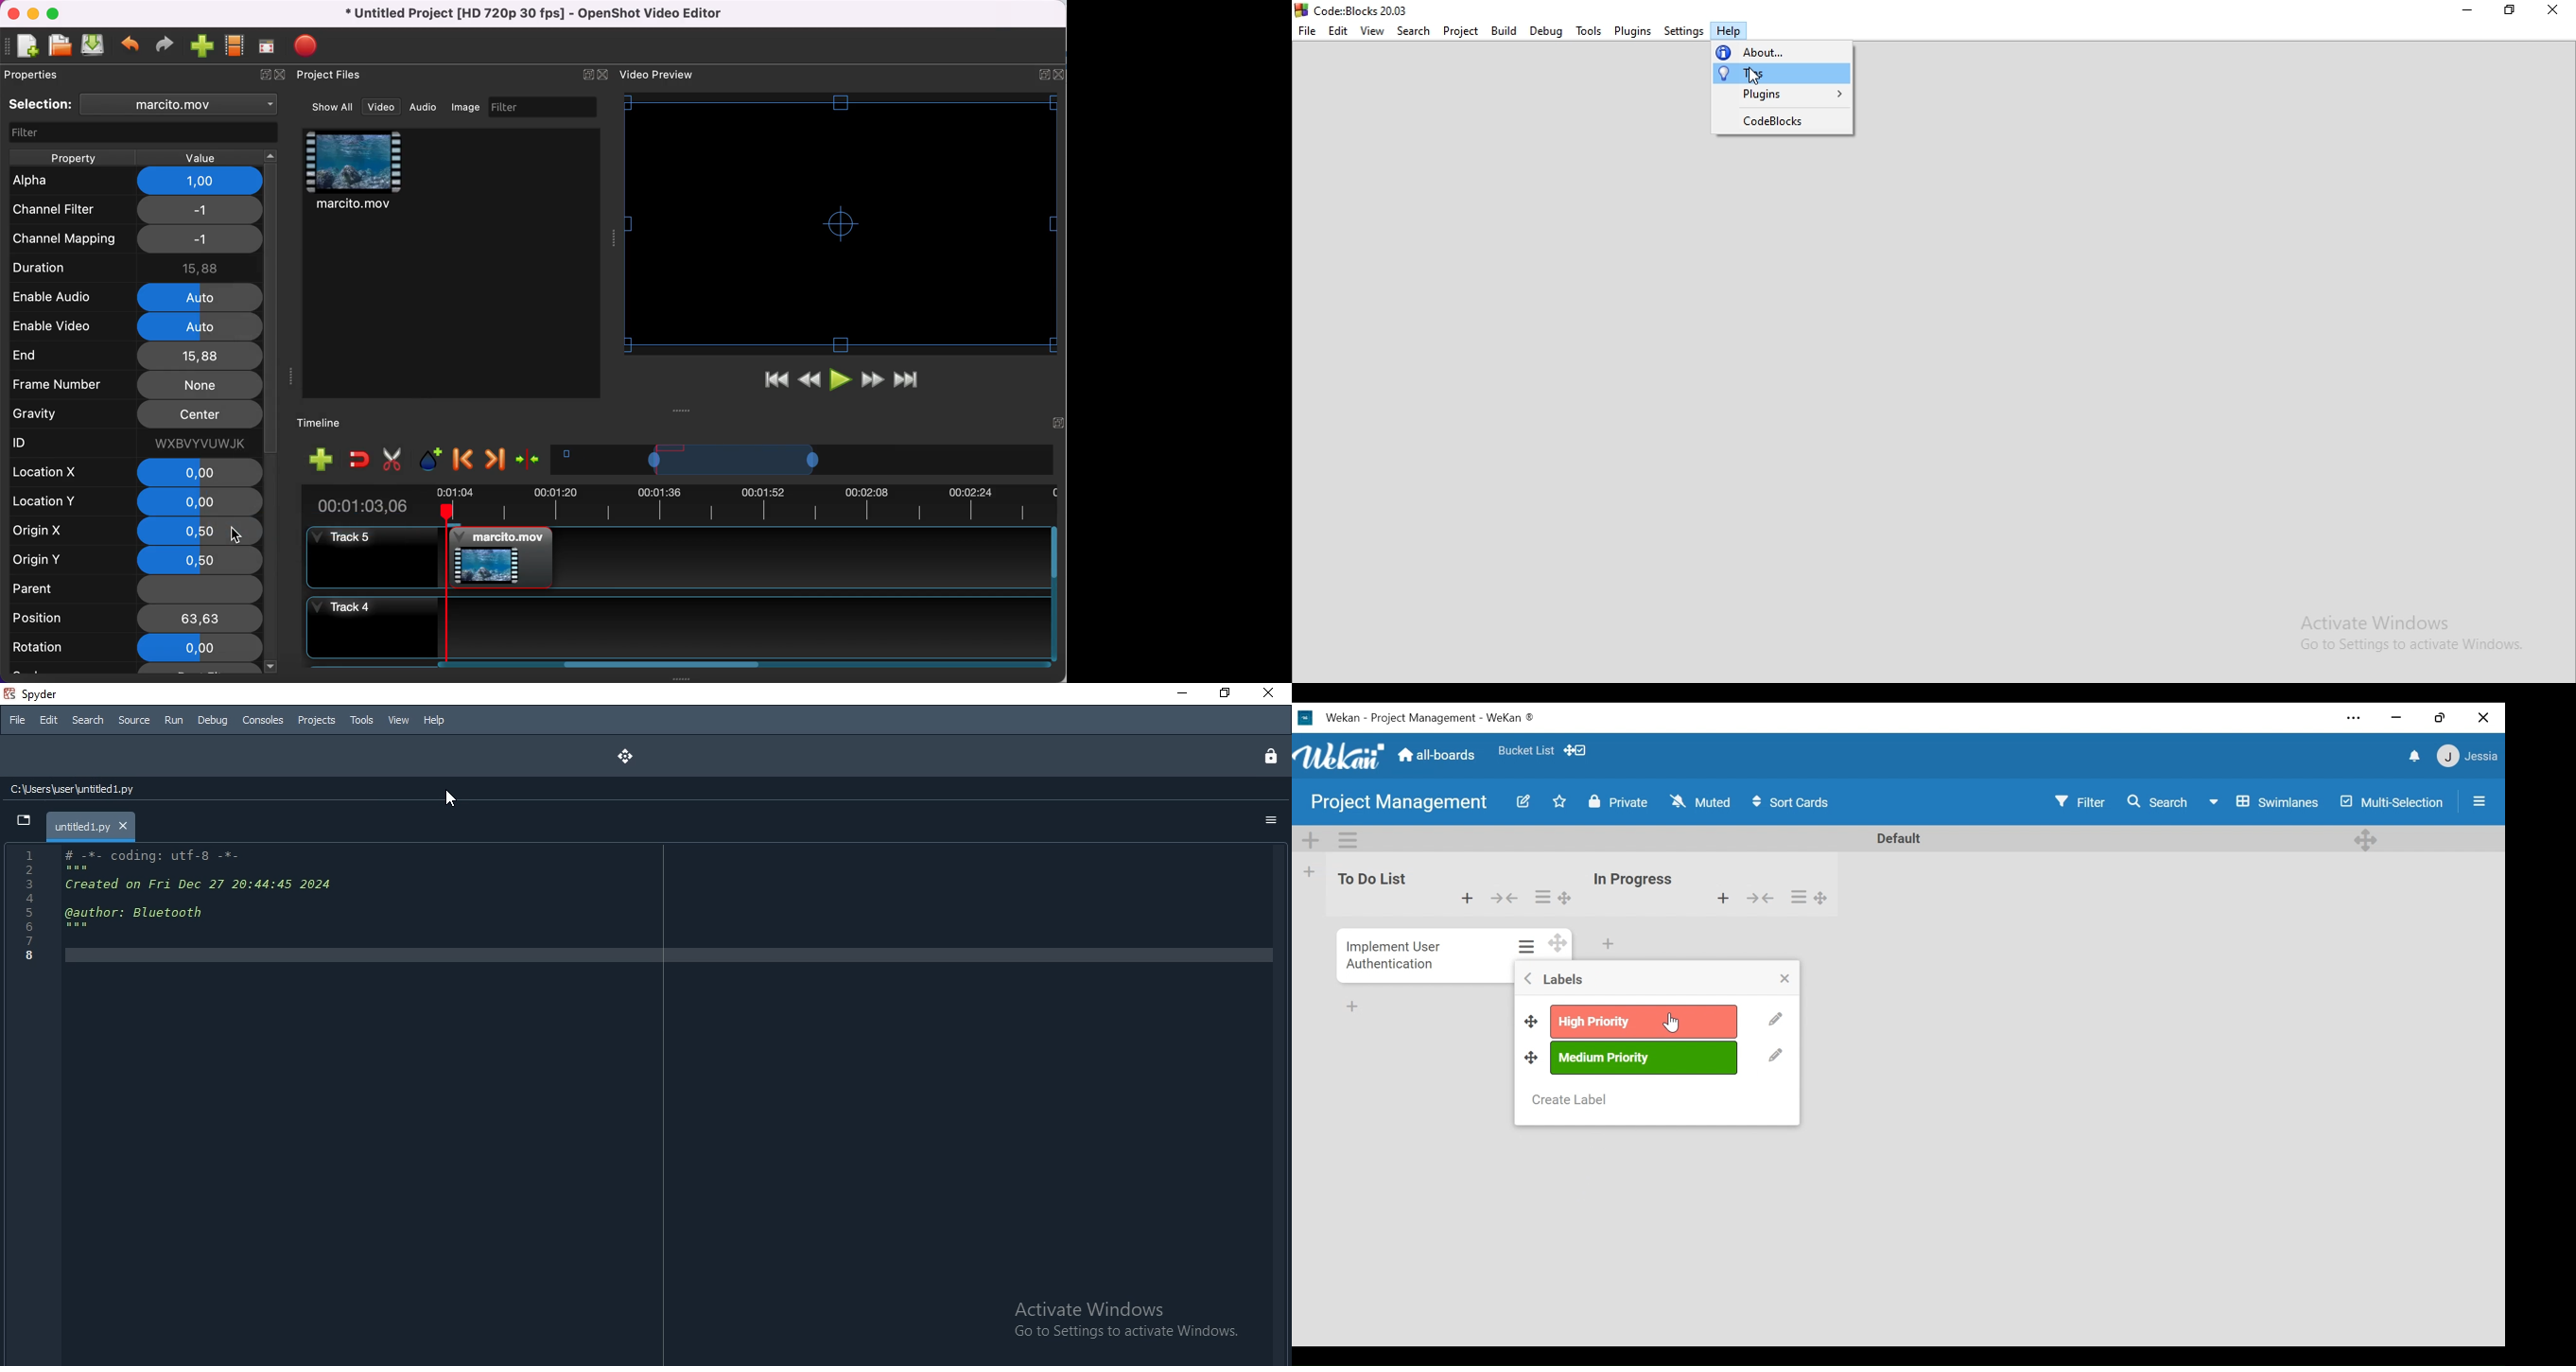 This screenshot has height=1372, width=2576. I want to click on File, so click(1306, 31).